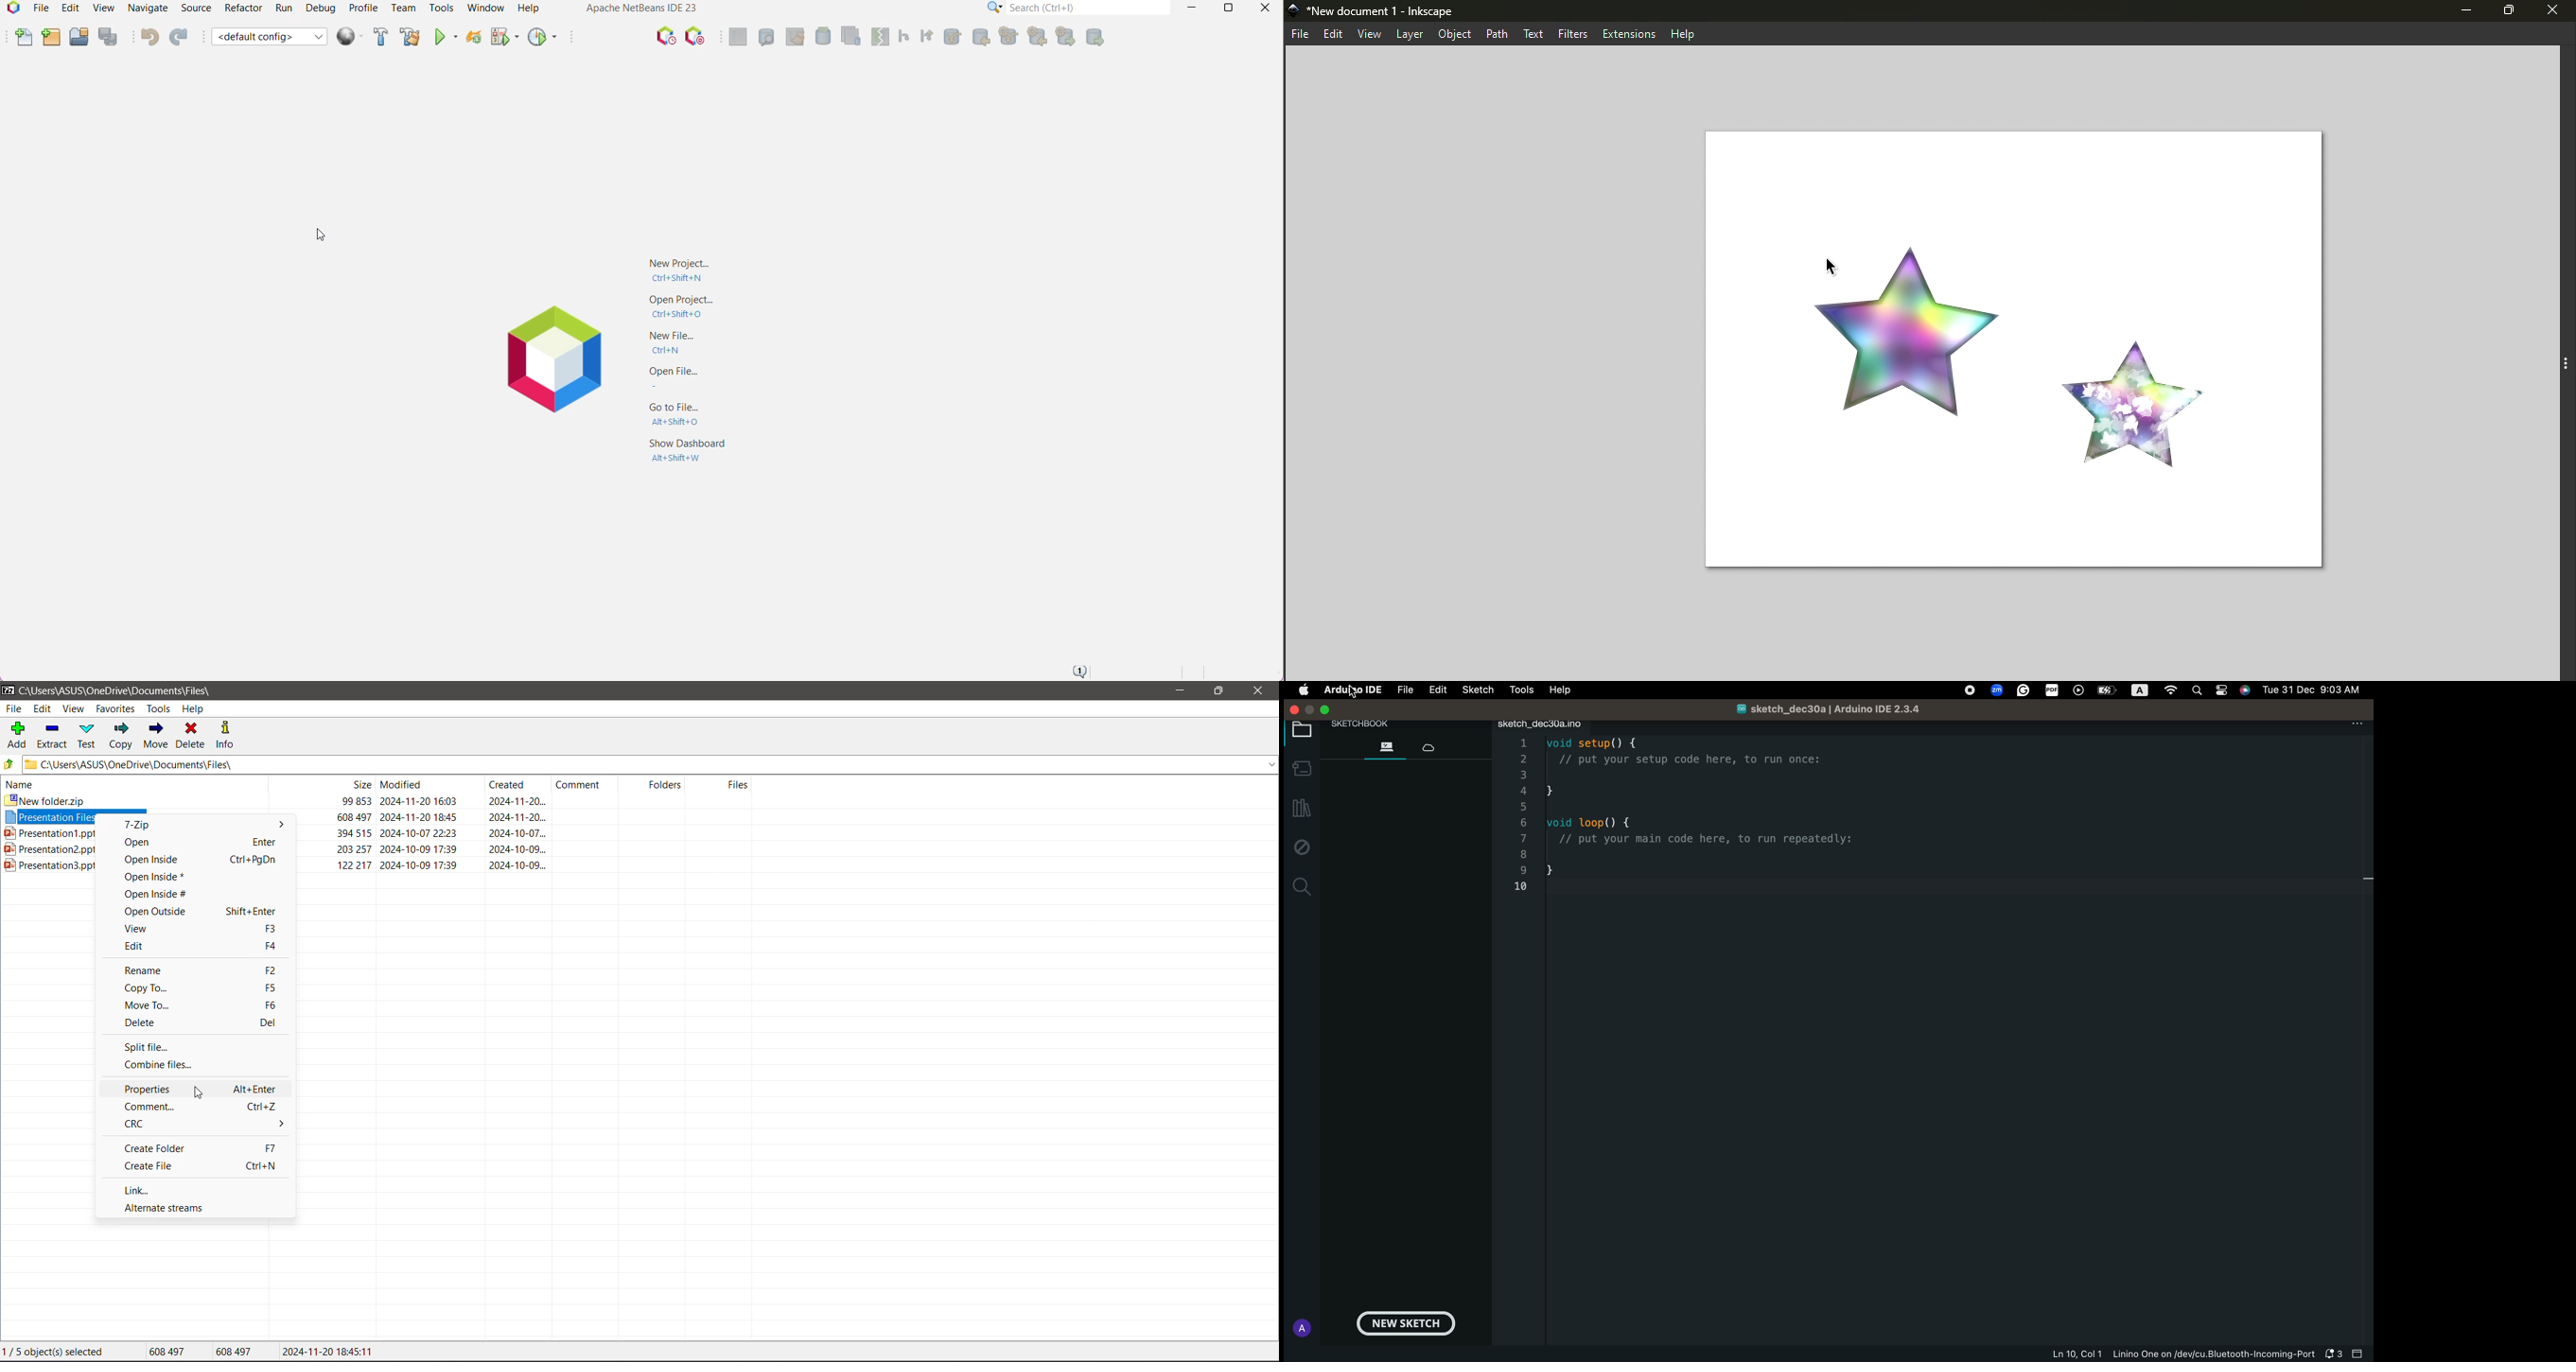 Image resolution: width=2576 pixels, height=1372 pixels. Describe the element at coordinates (135, 785) in the screenshot. I see `Name` at that location.